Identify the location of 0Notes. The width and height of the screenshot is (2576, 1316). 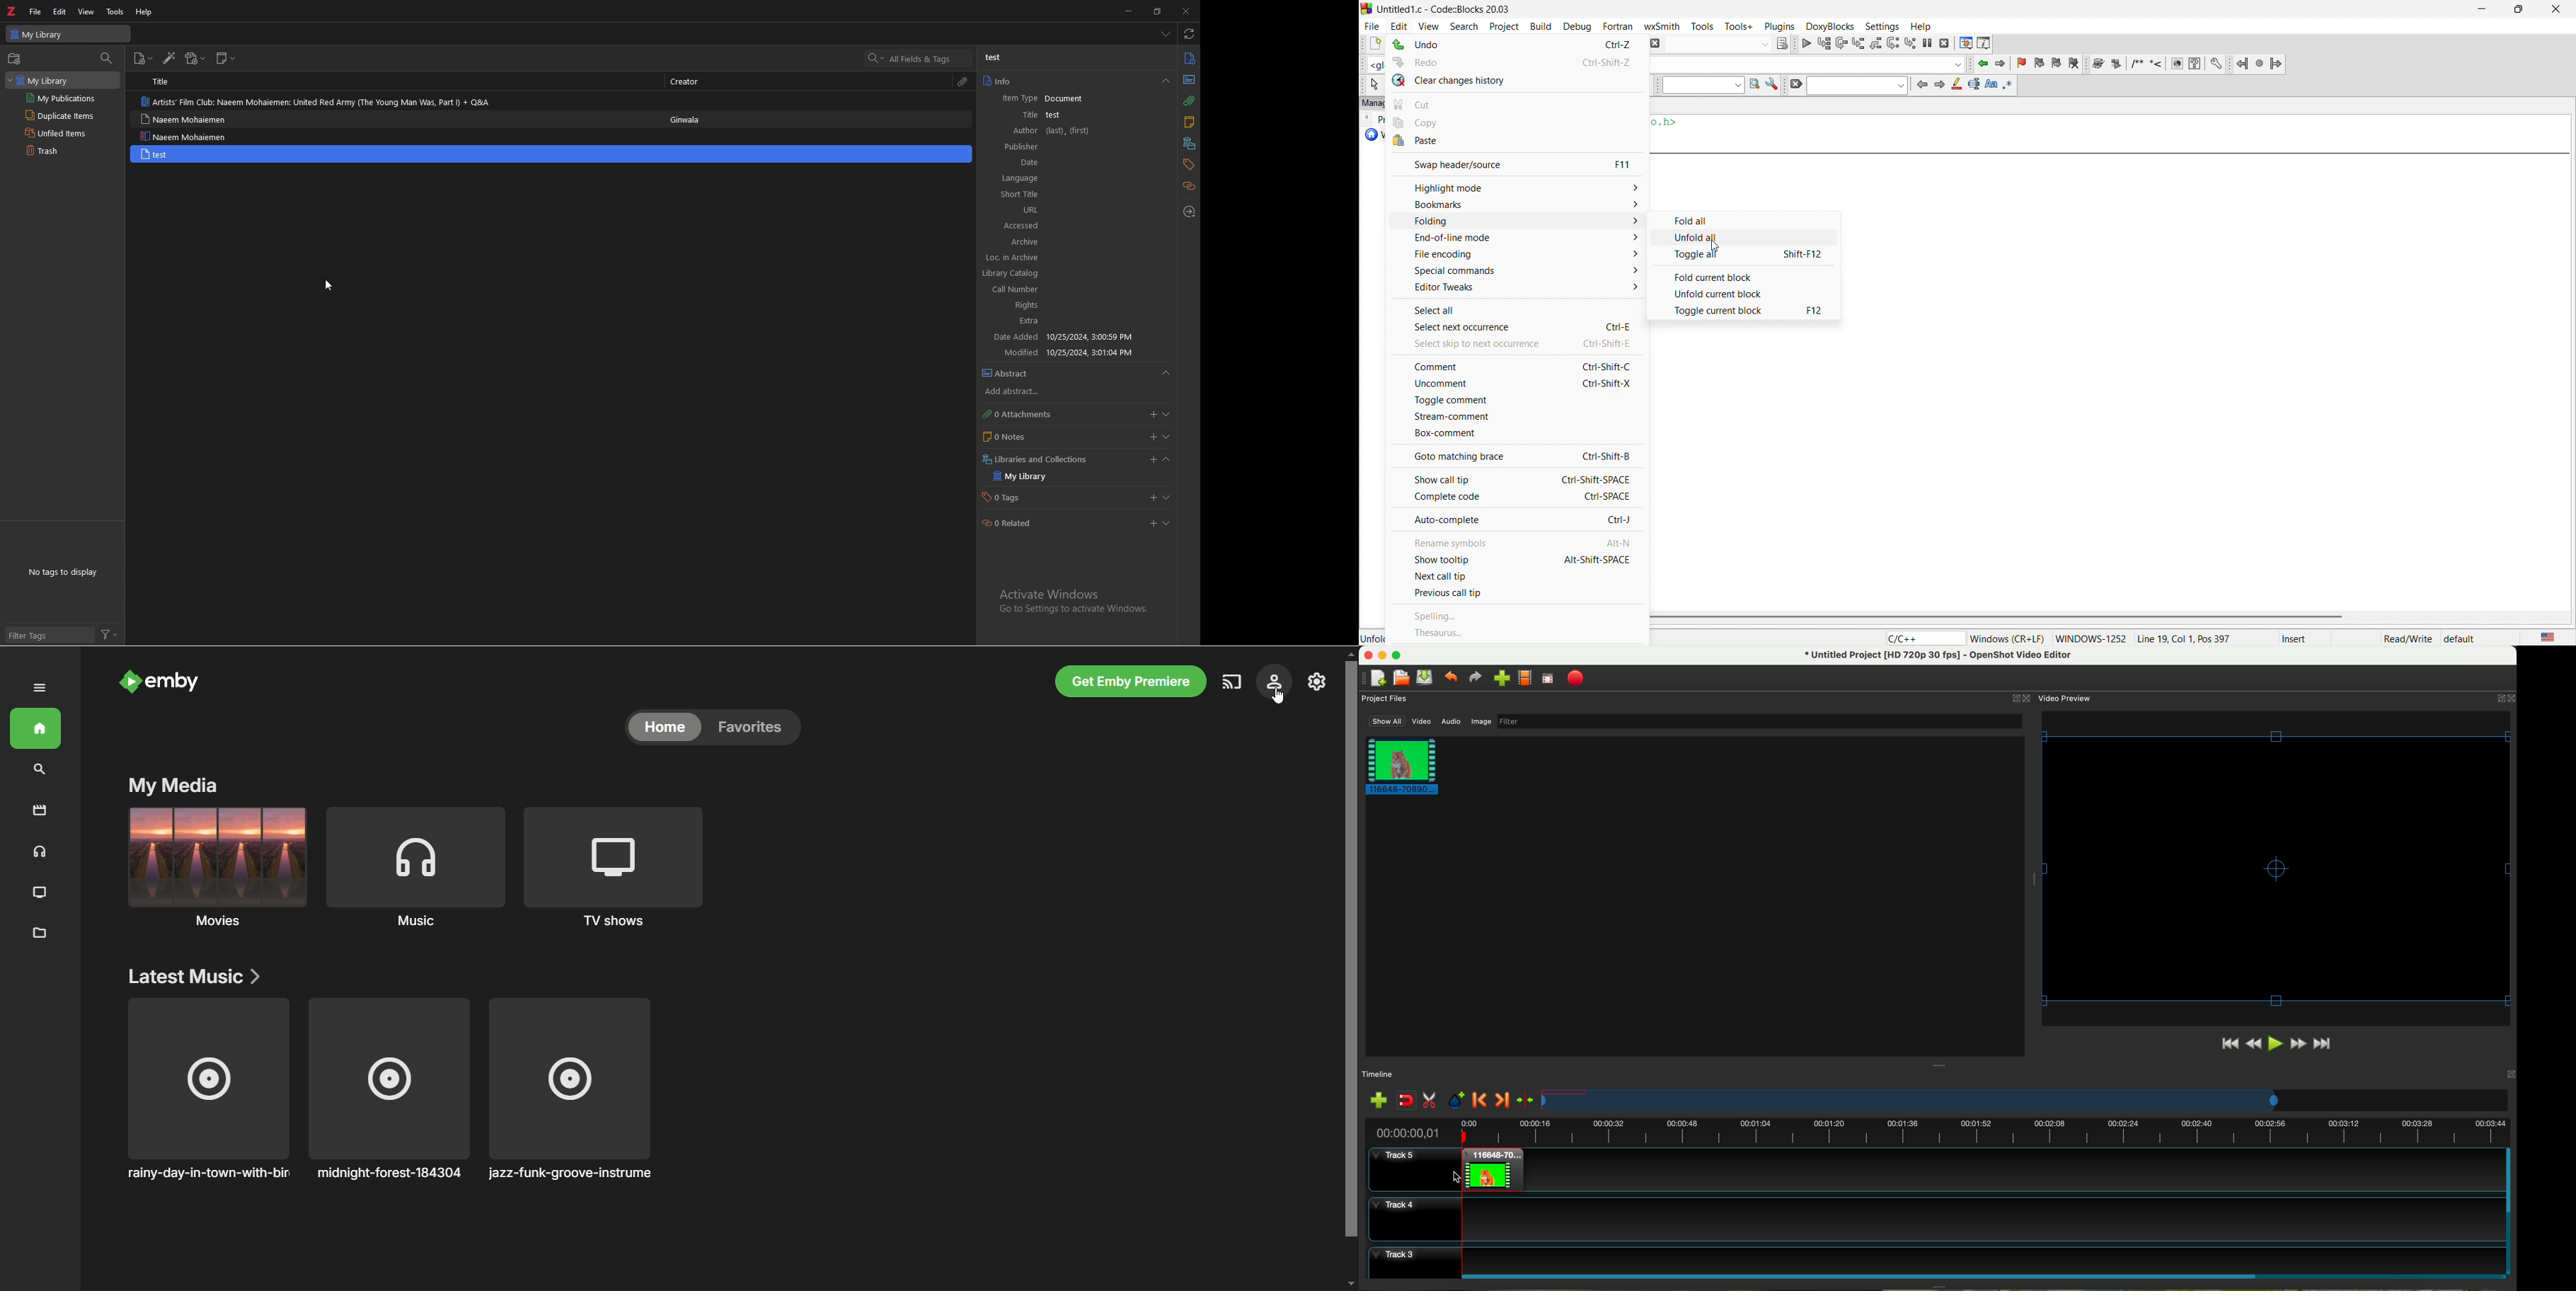
(1011, 436).